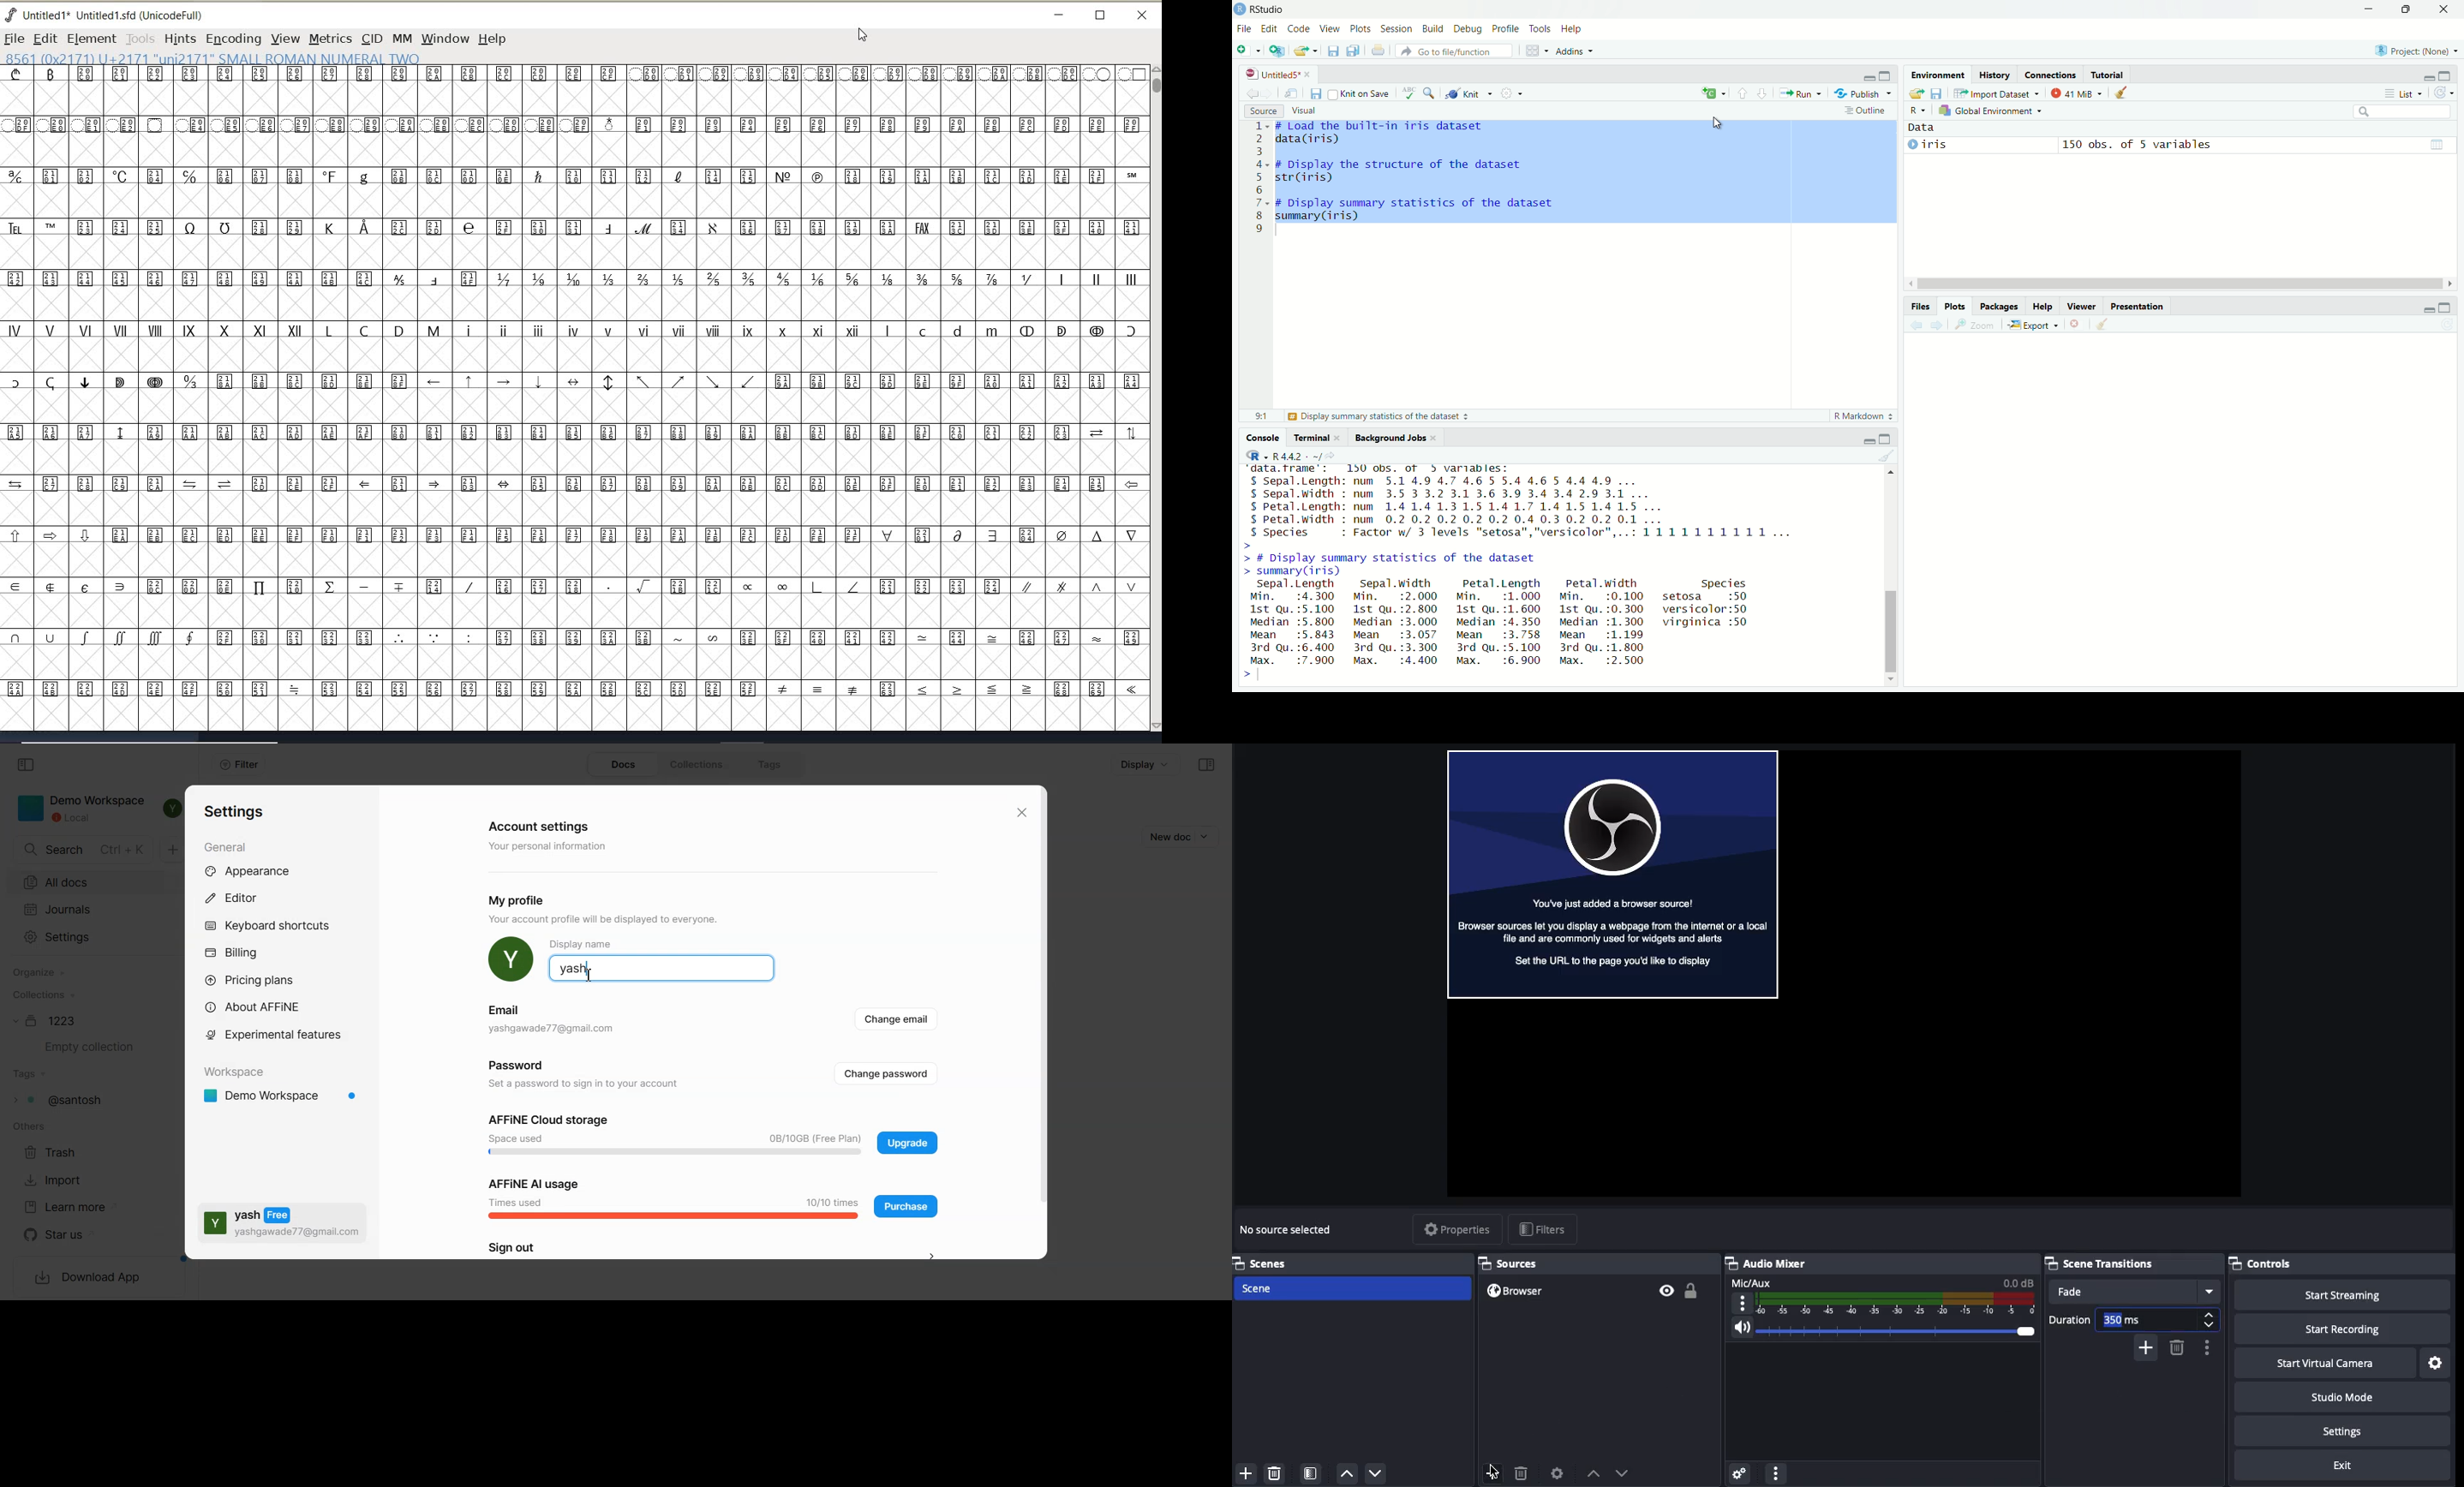  Describe the element at coordinates (1776, 1471) in the screenshot. I see `Options` at that location.